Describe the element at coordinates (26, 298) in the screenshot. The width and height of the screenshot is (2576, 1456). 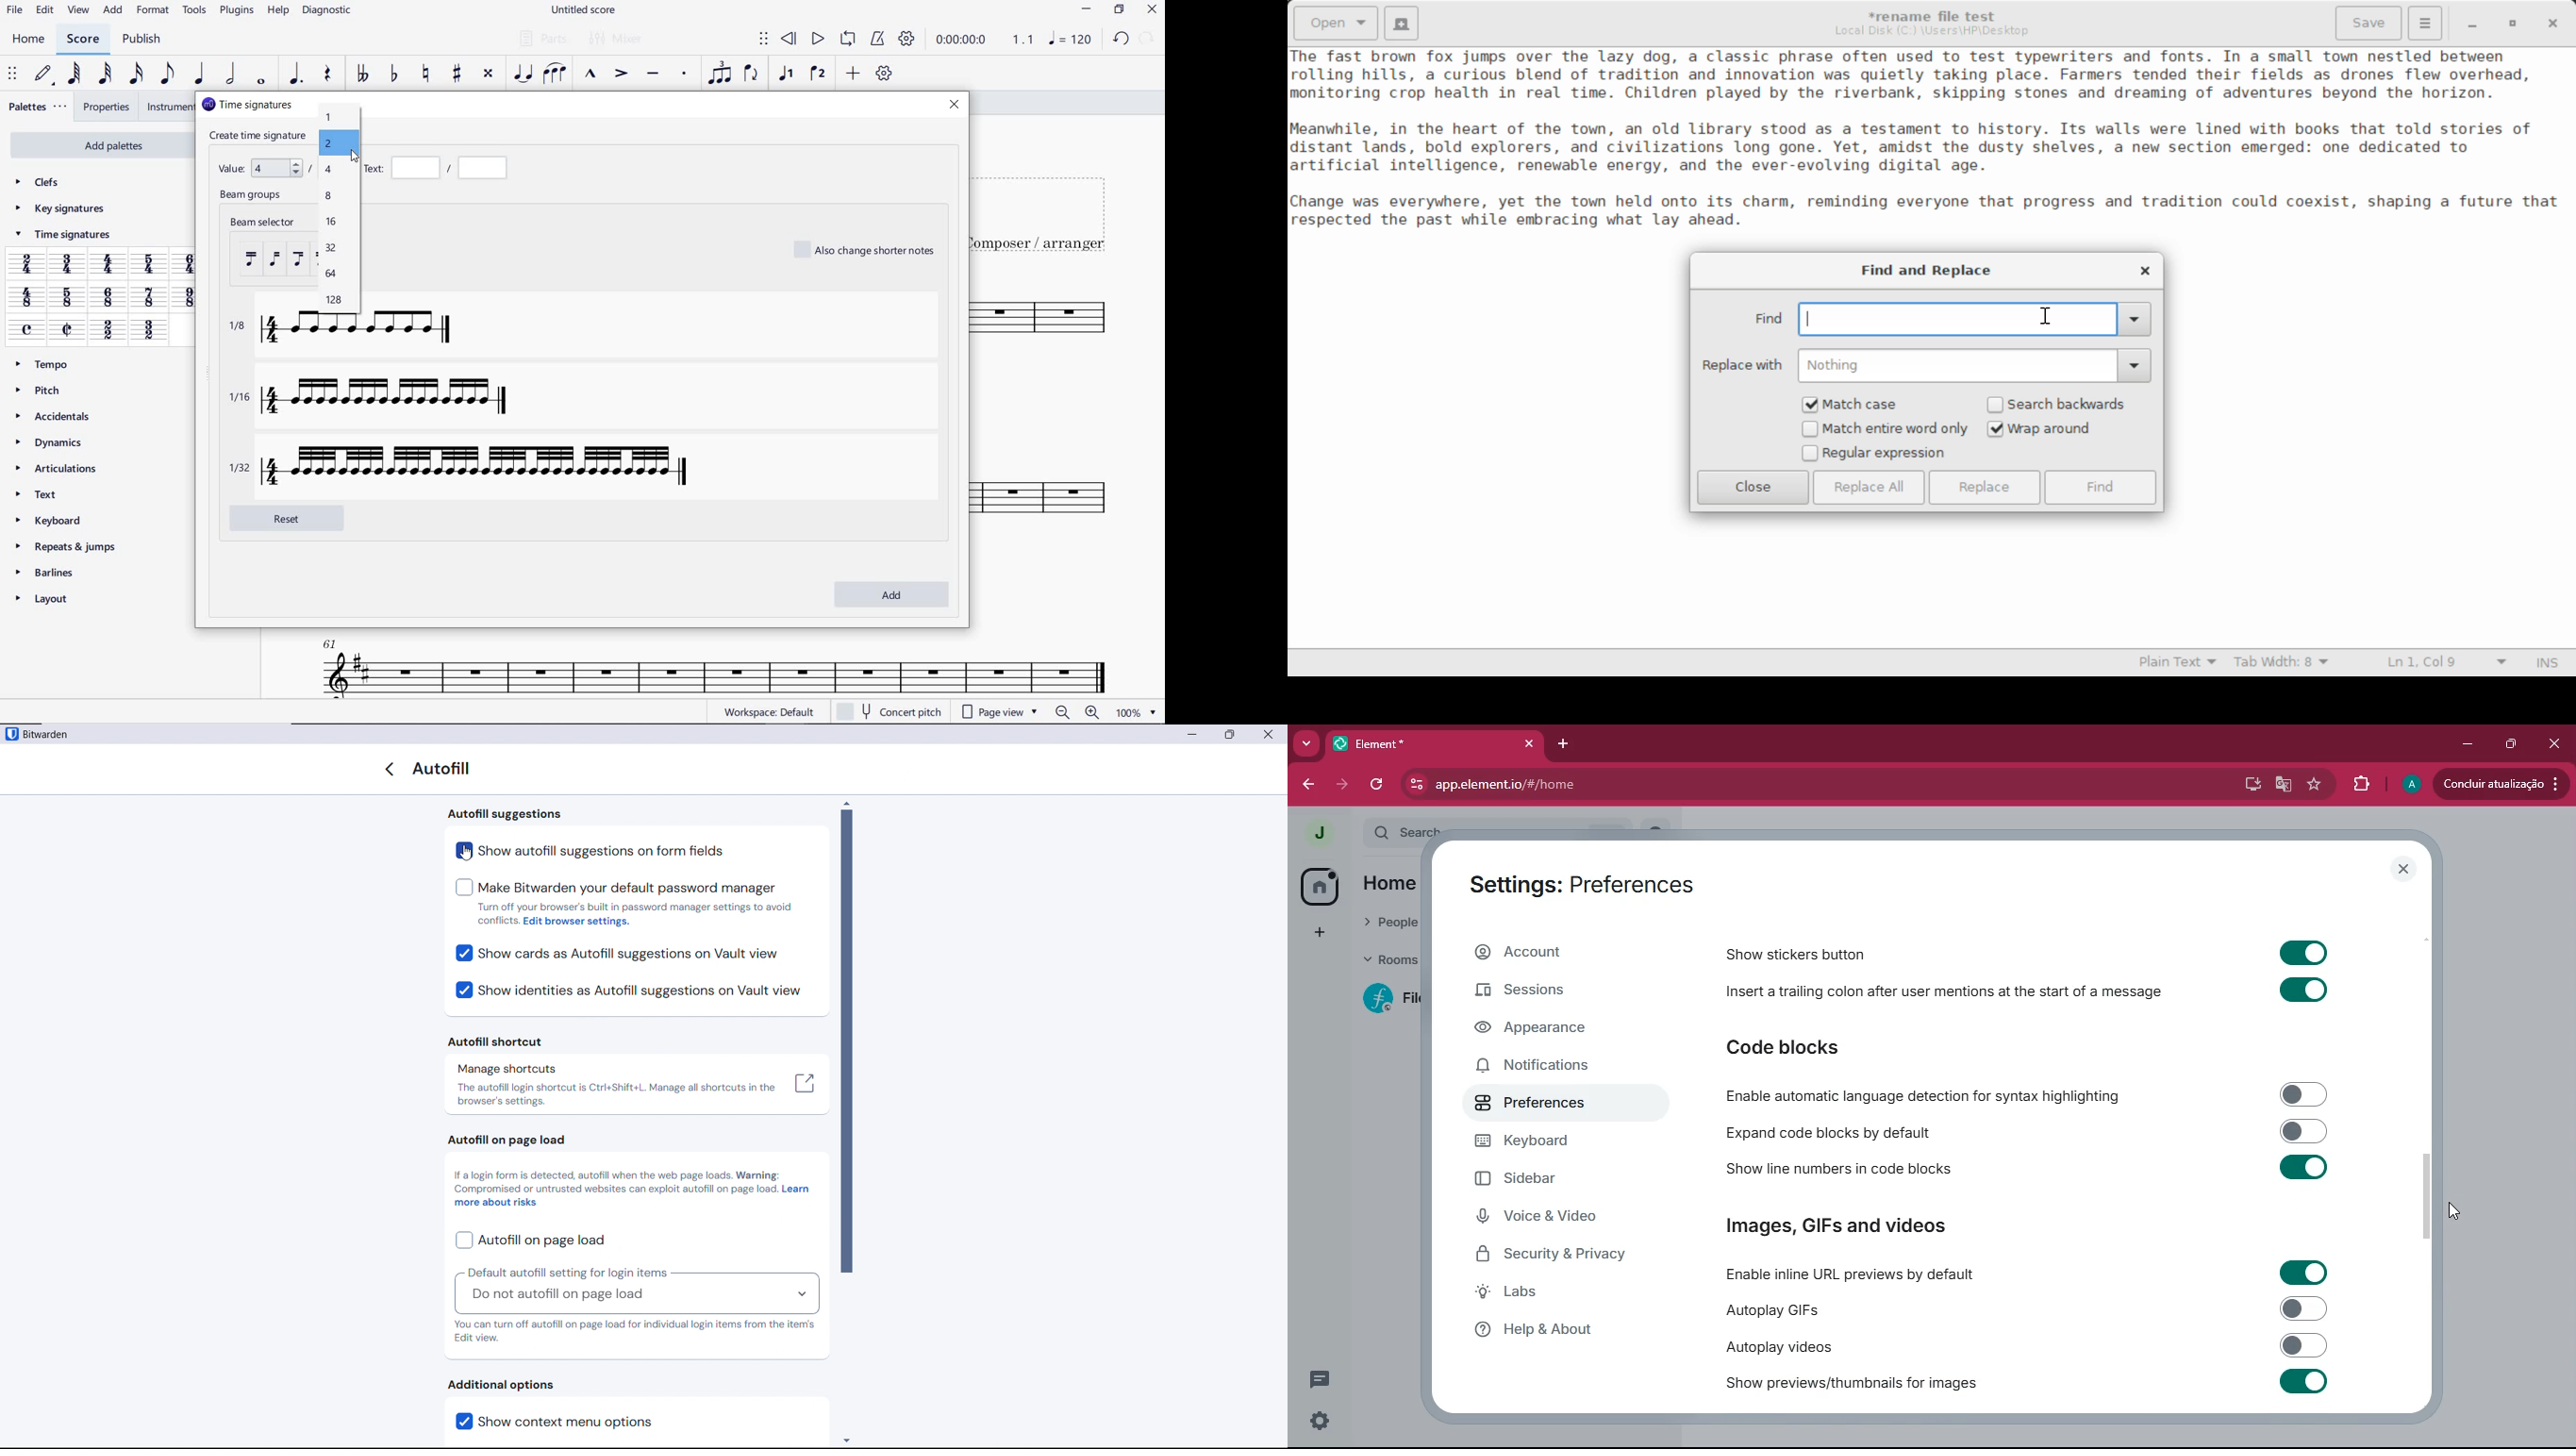
I see `4/8` at that location.